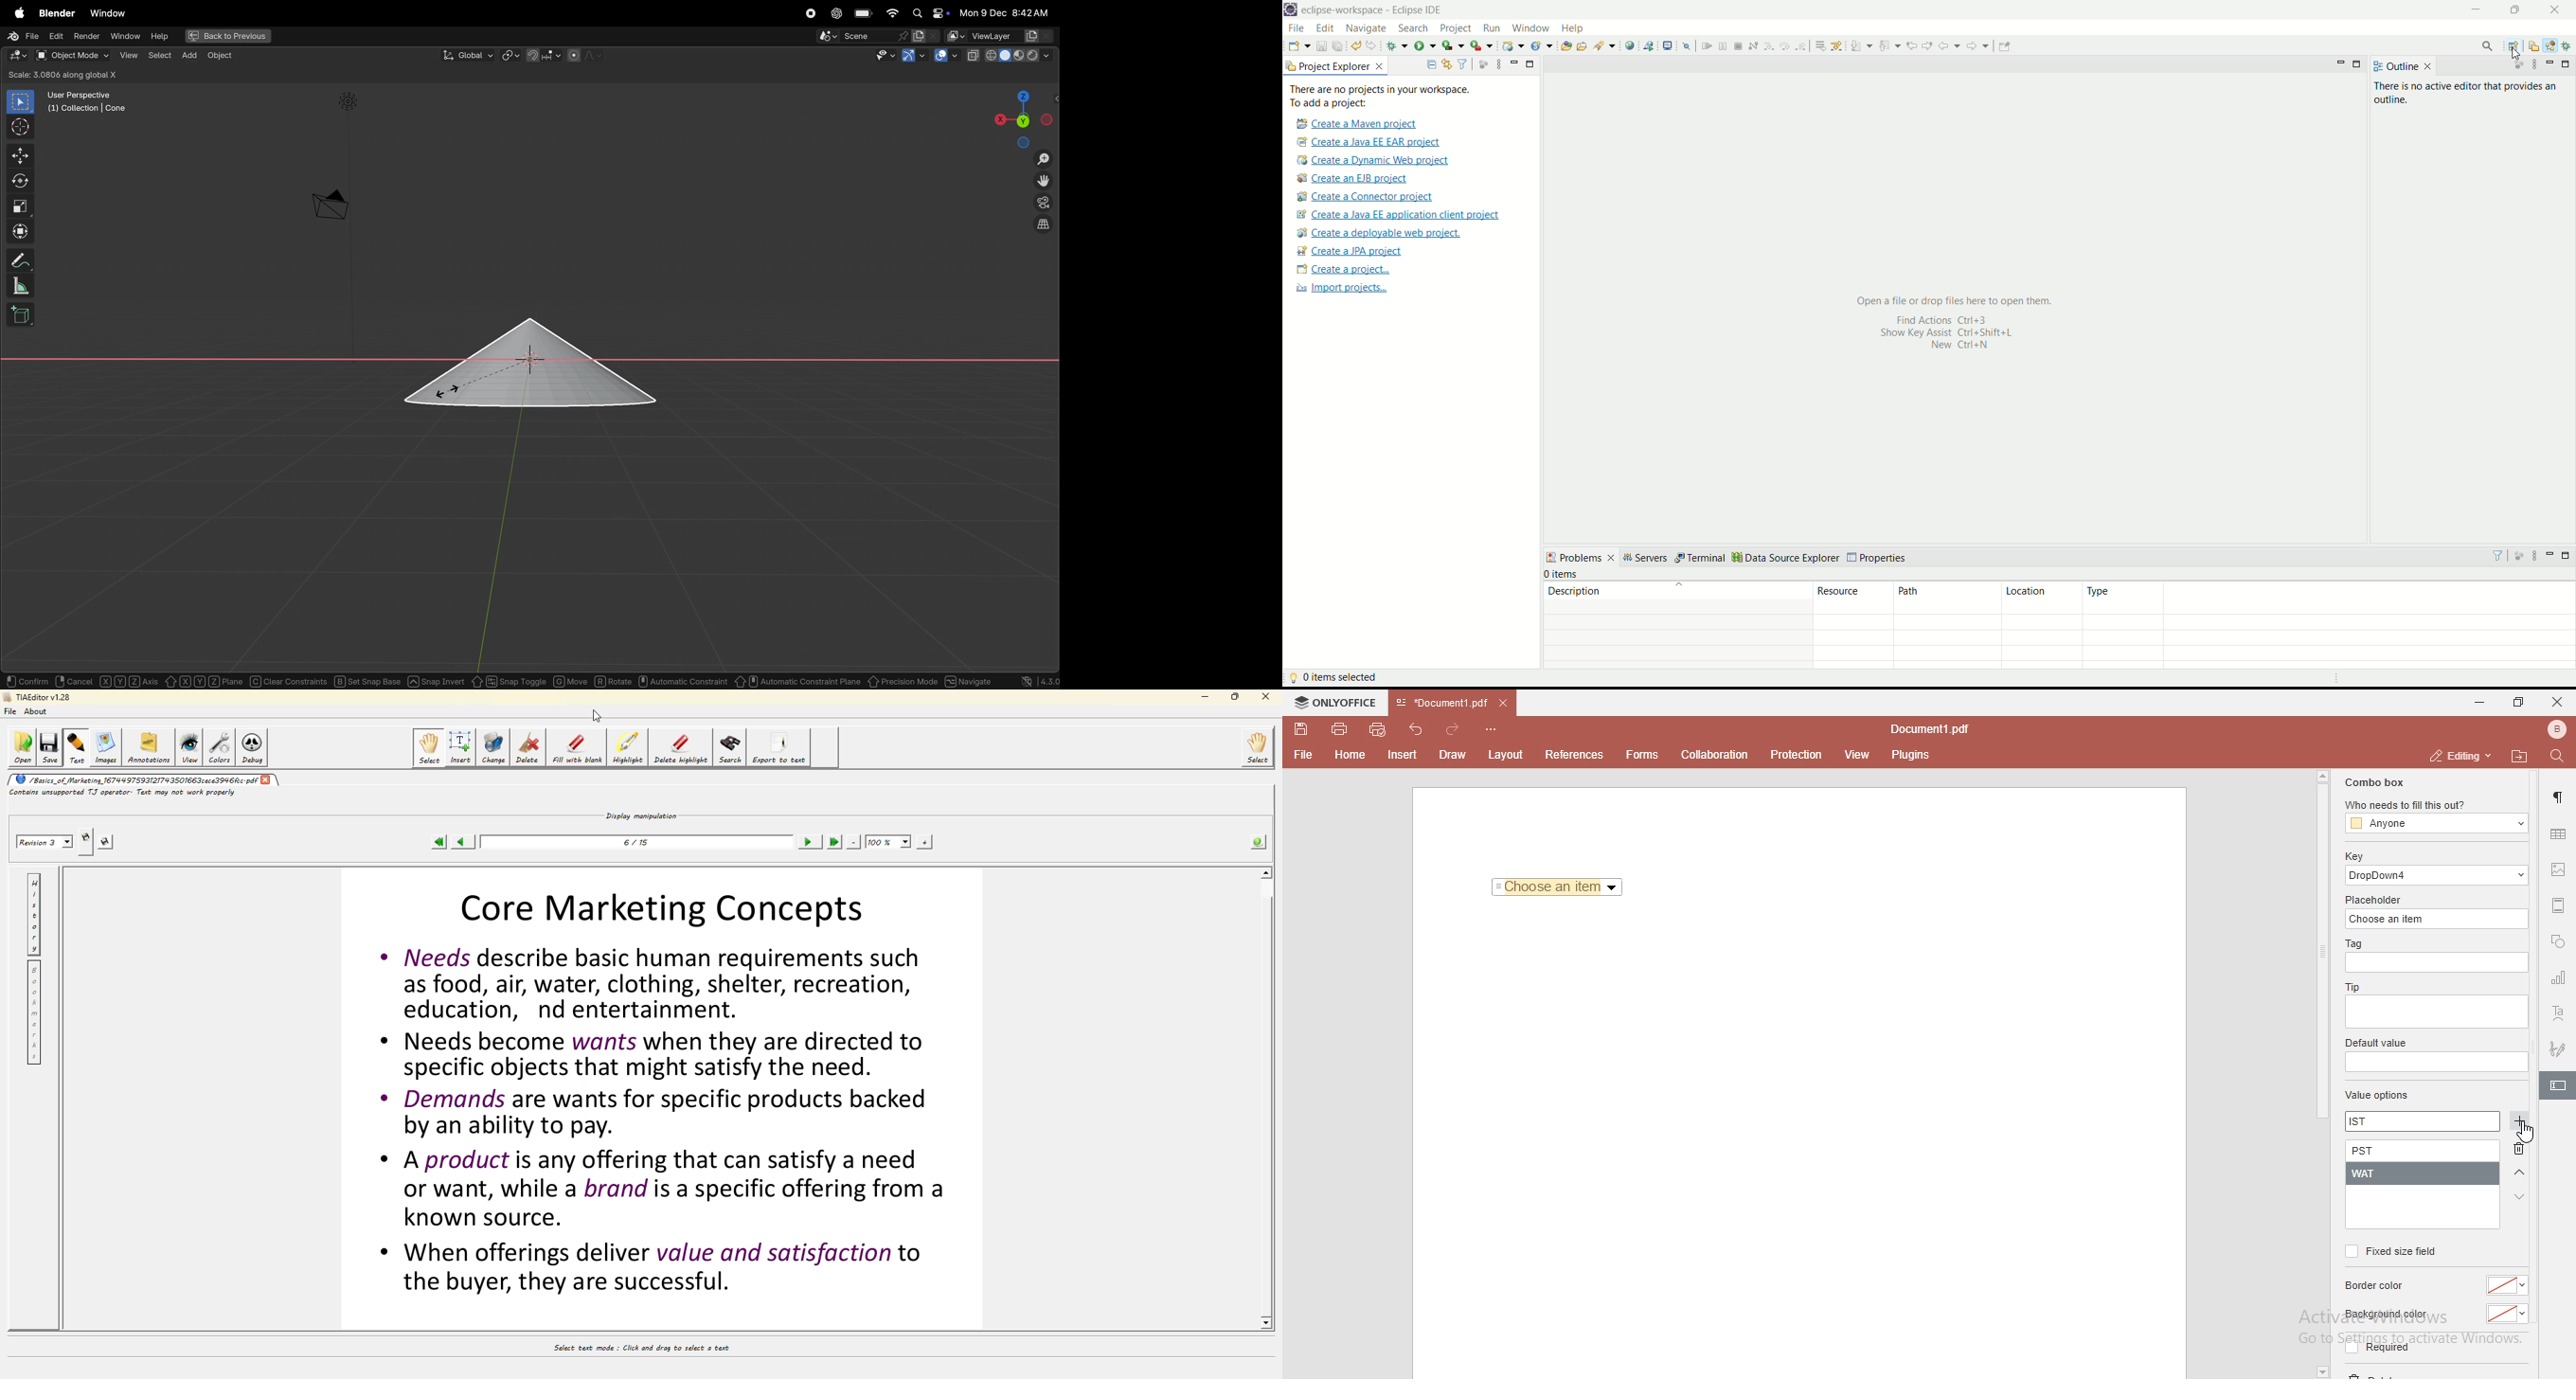 The width and height of the screenshot is (2576, 1400). What do you see at coordinates (1044, 180) in the screenshot?
I see `move the view` at bounding box center [1044, 180].